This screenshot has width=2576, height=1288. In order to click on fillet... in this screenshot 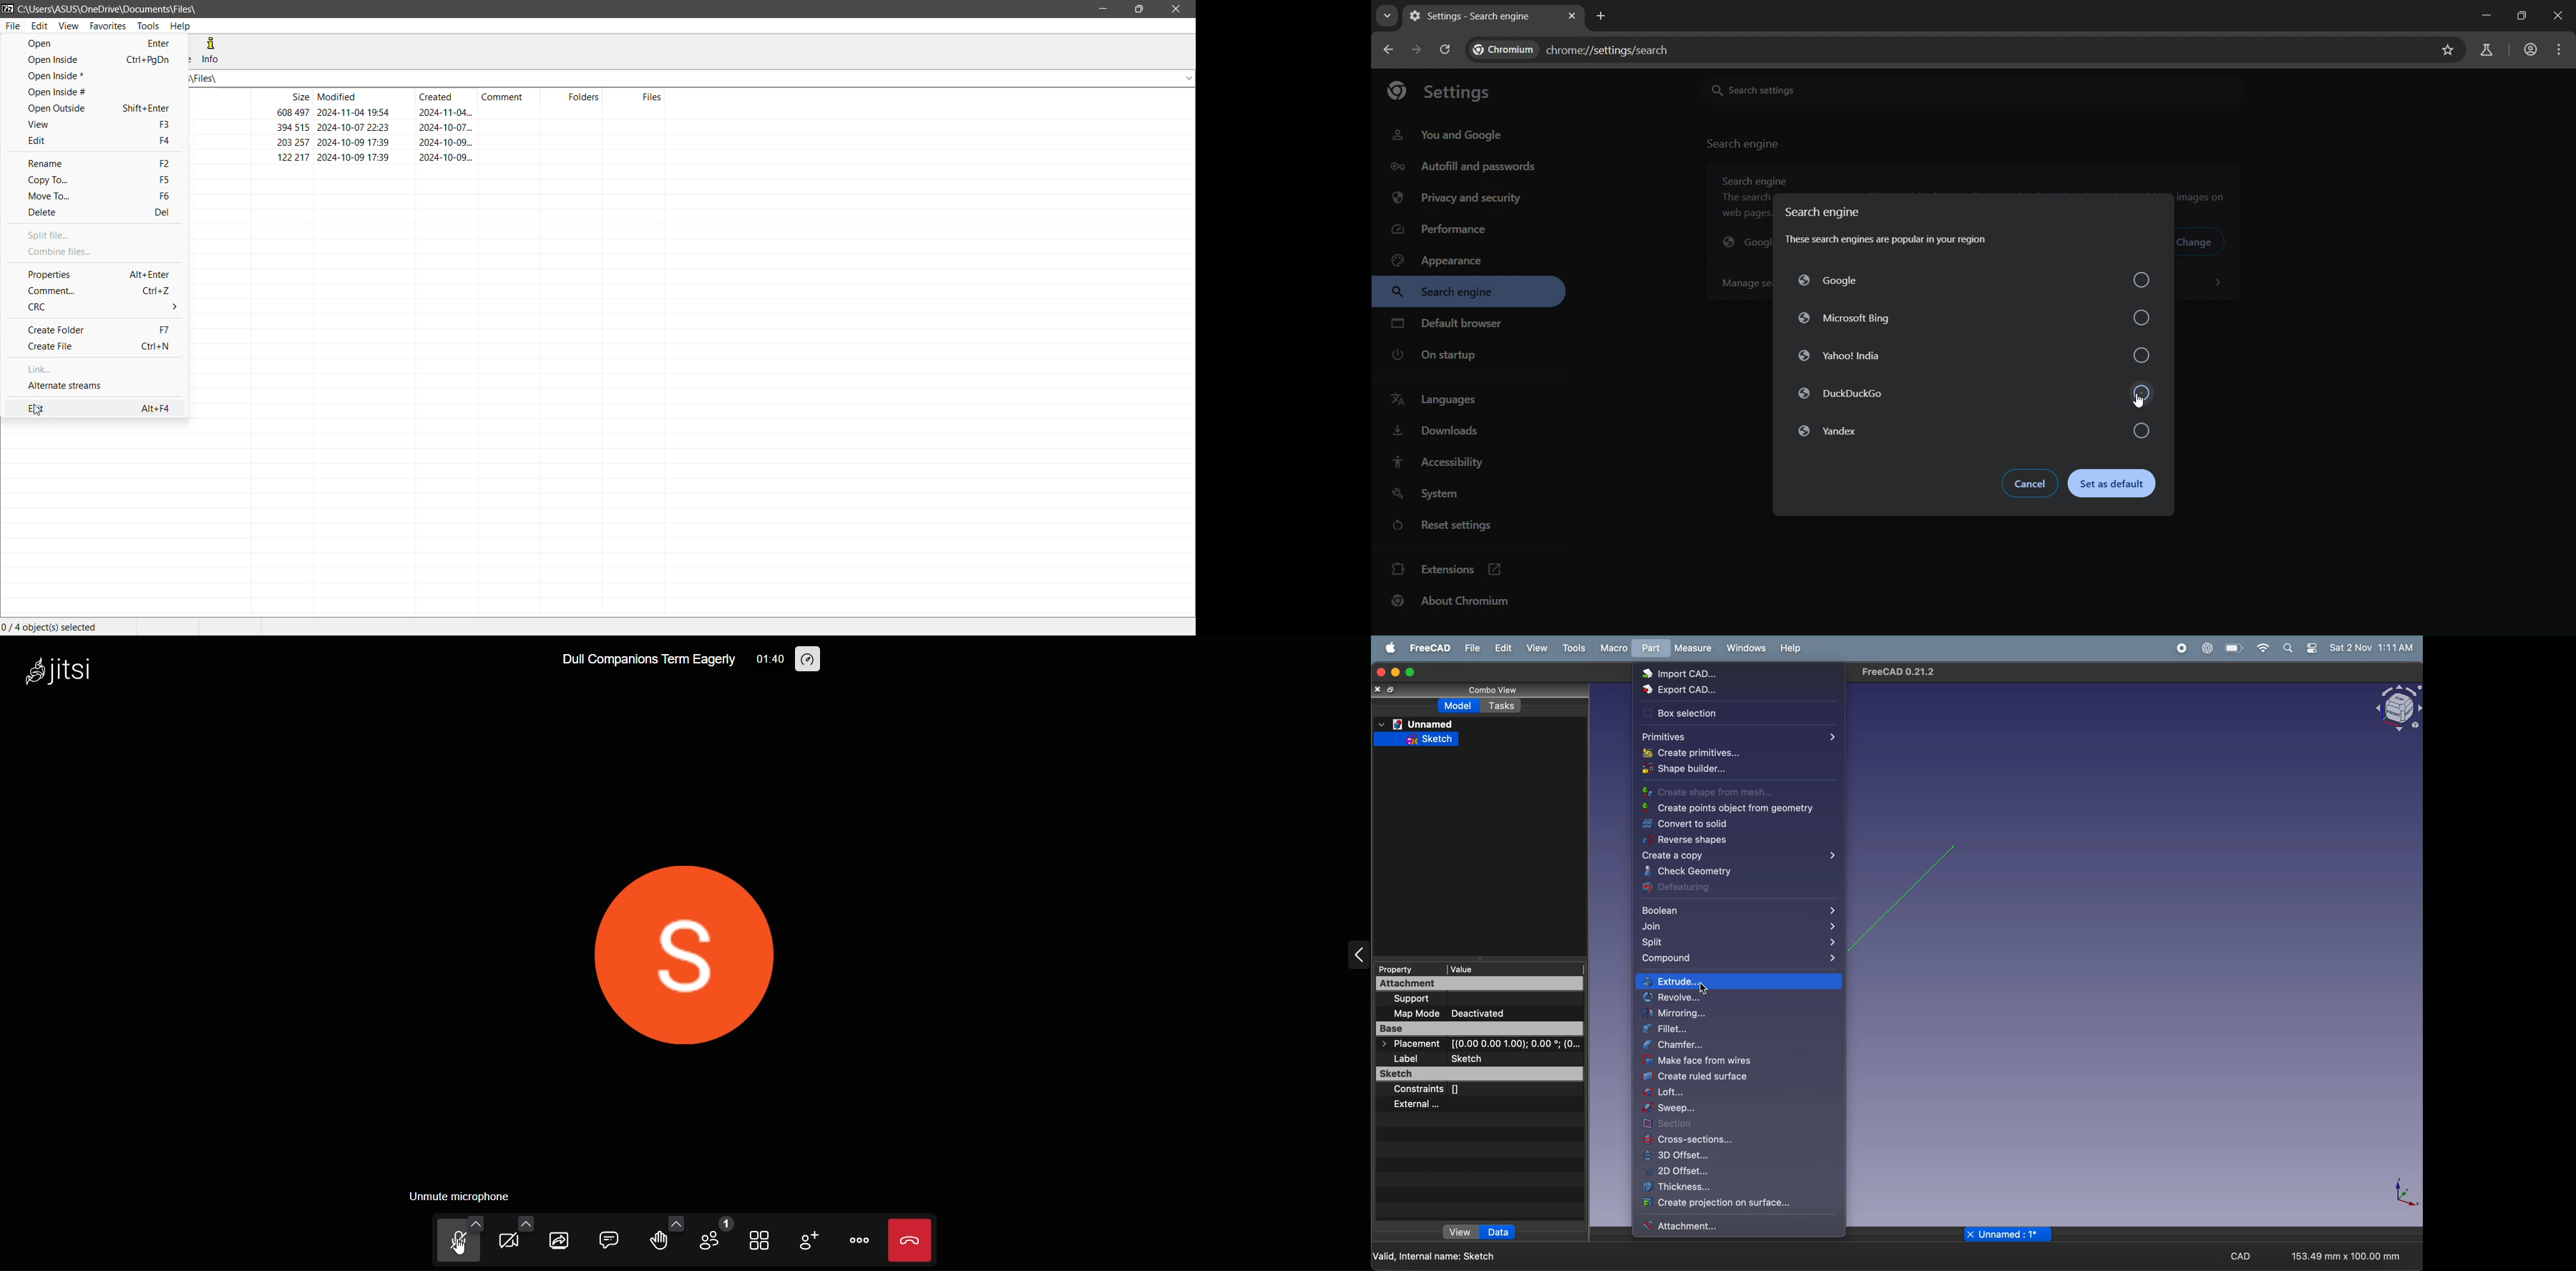, I will do `click(1724, 1029)`.